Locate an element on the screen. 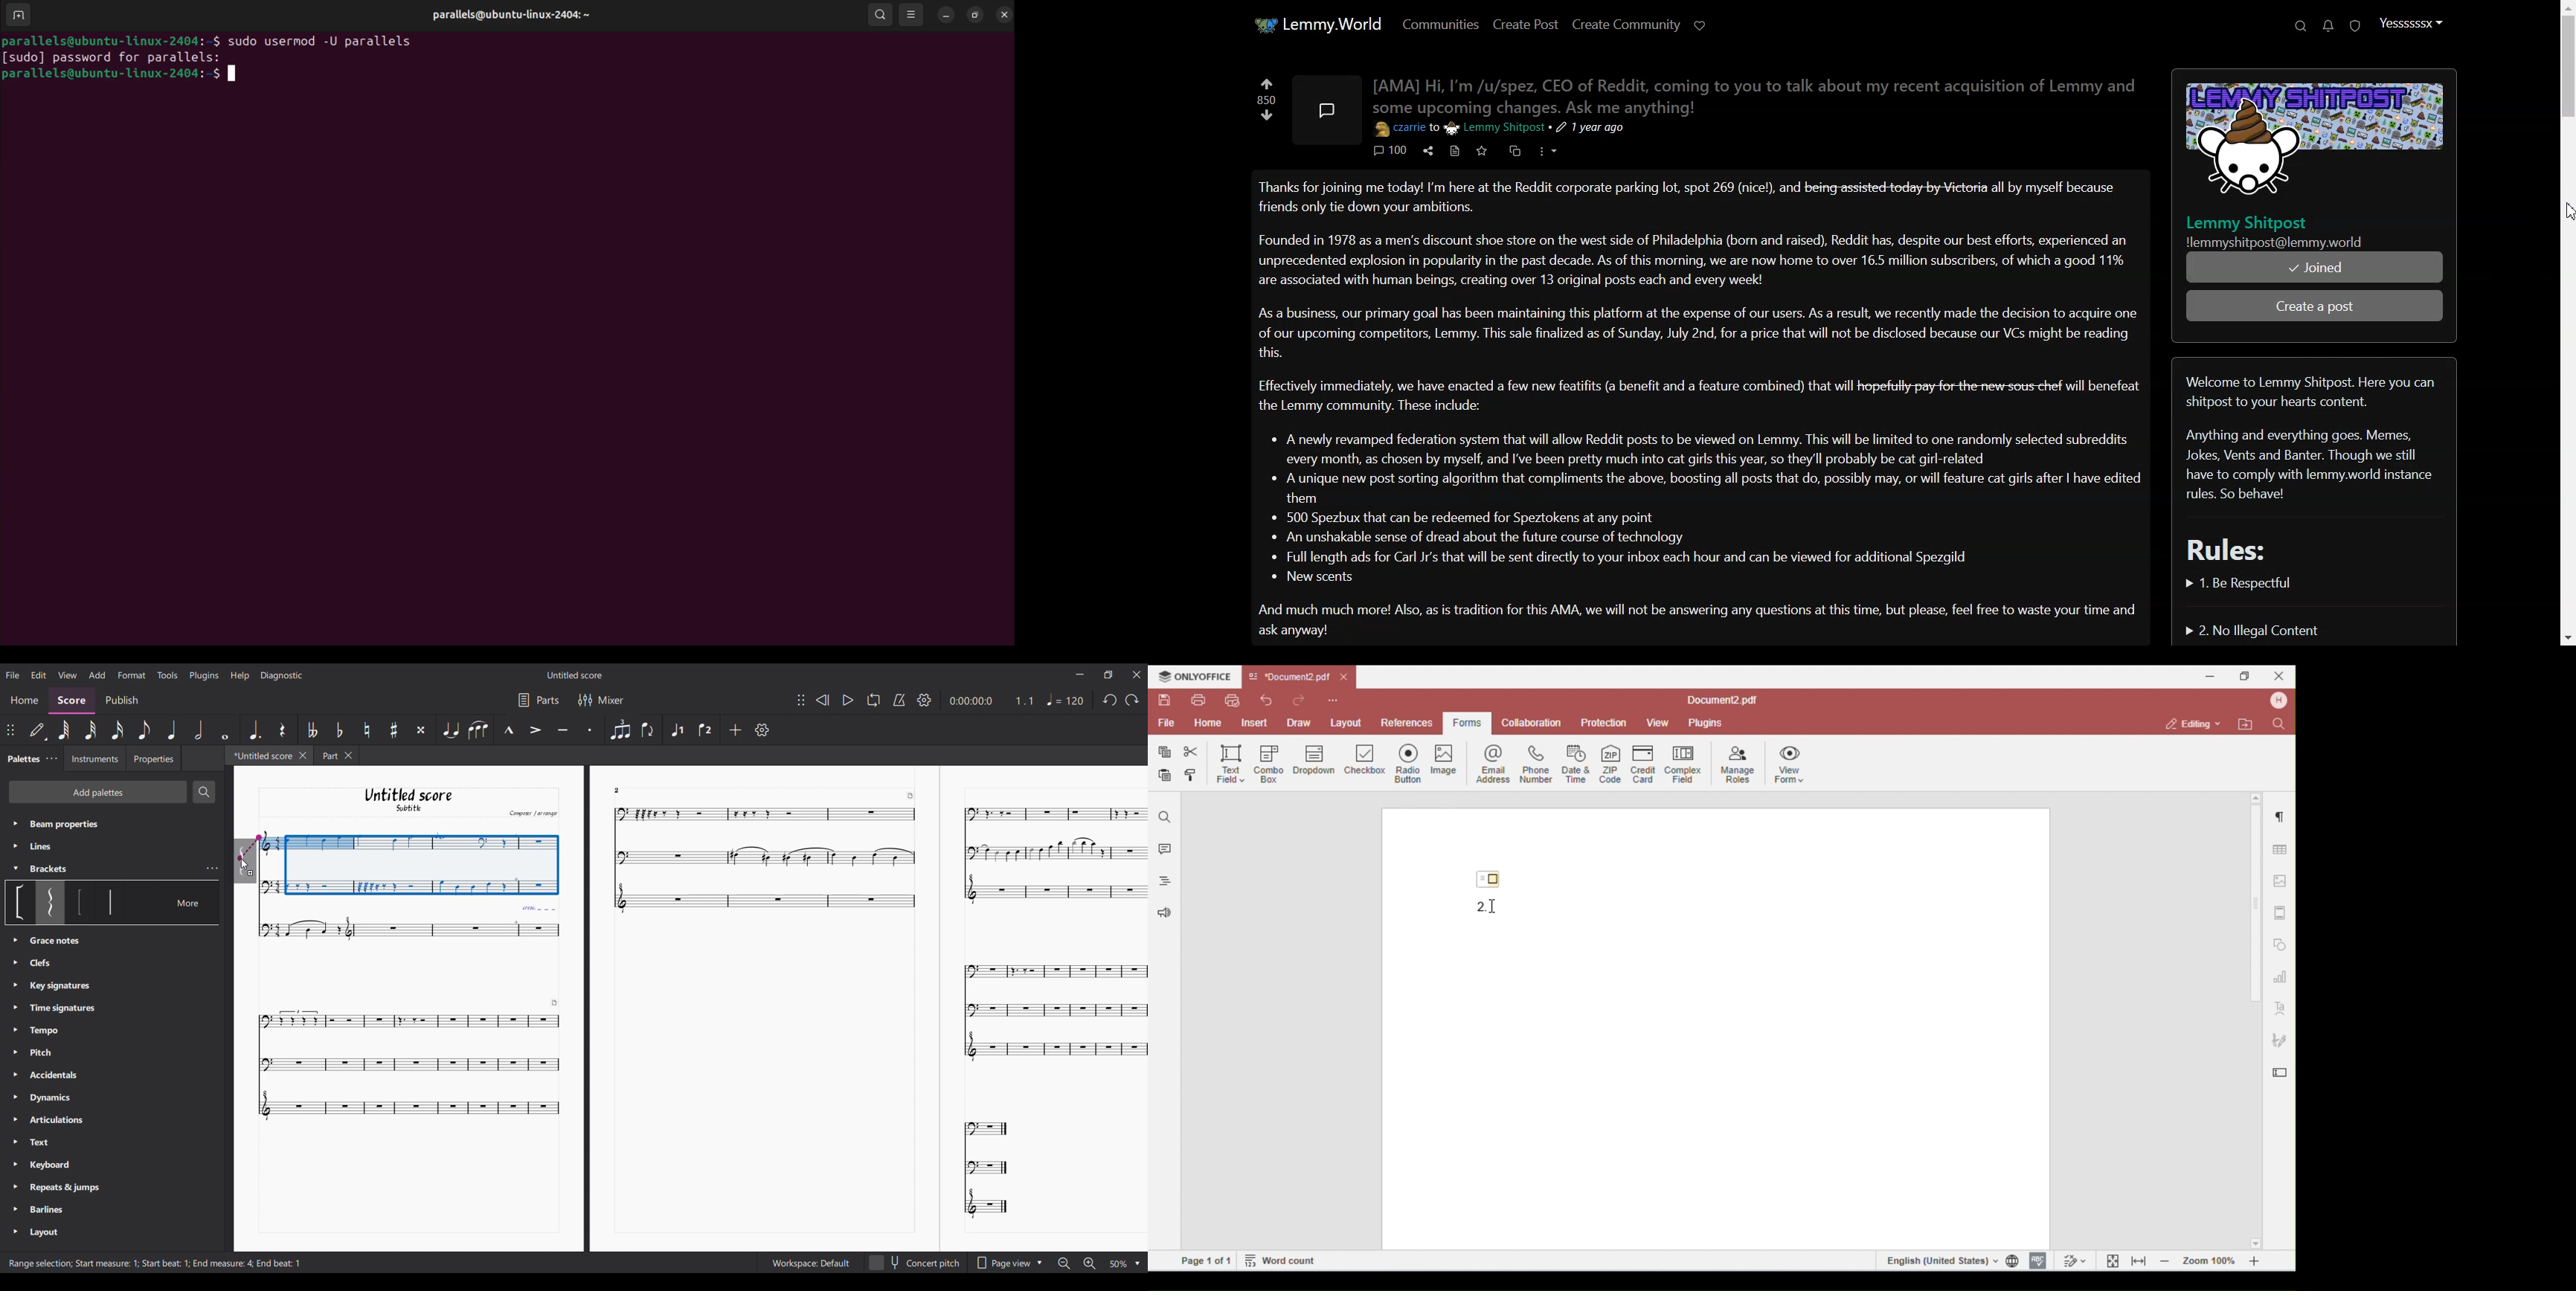 Image resolution: width=2576 pixels, height=1316 pixels. Upvote is located at coordinates (1266, 84).